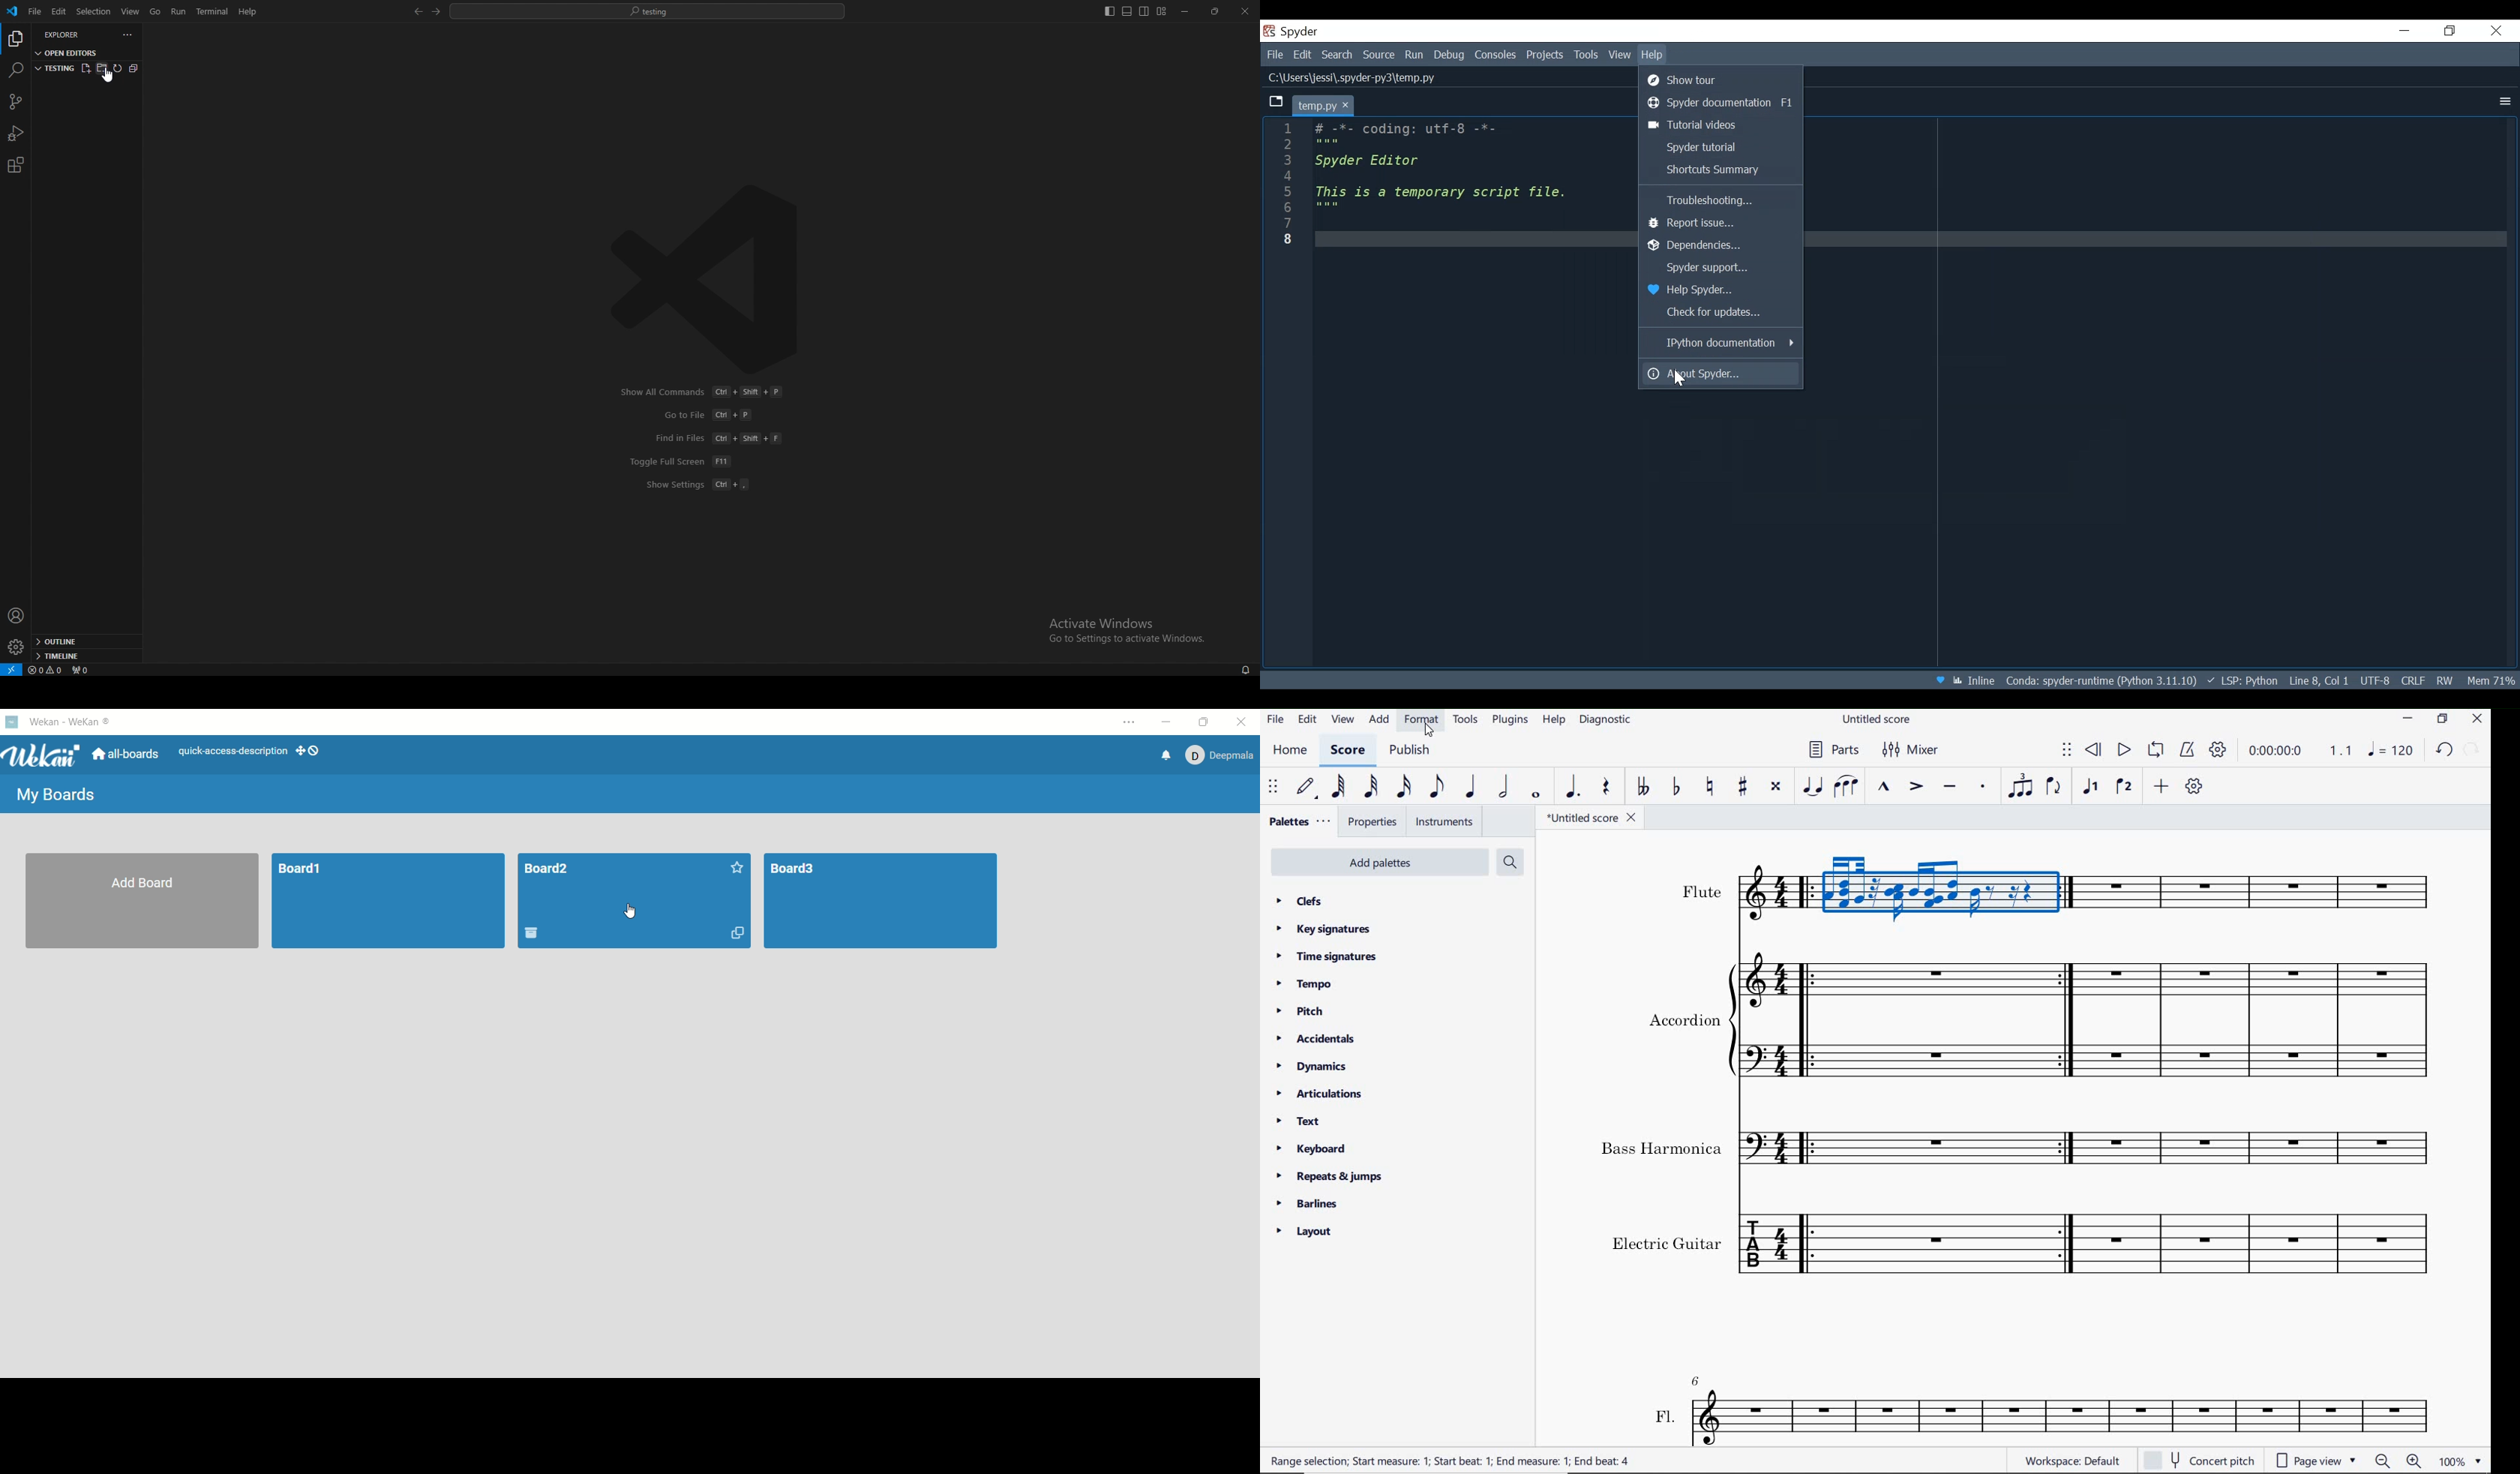 The width and height of the screenshot is (2520, 1484). I want to click on f1, so click(1792, 101).